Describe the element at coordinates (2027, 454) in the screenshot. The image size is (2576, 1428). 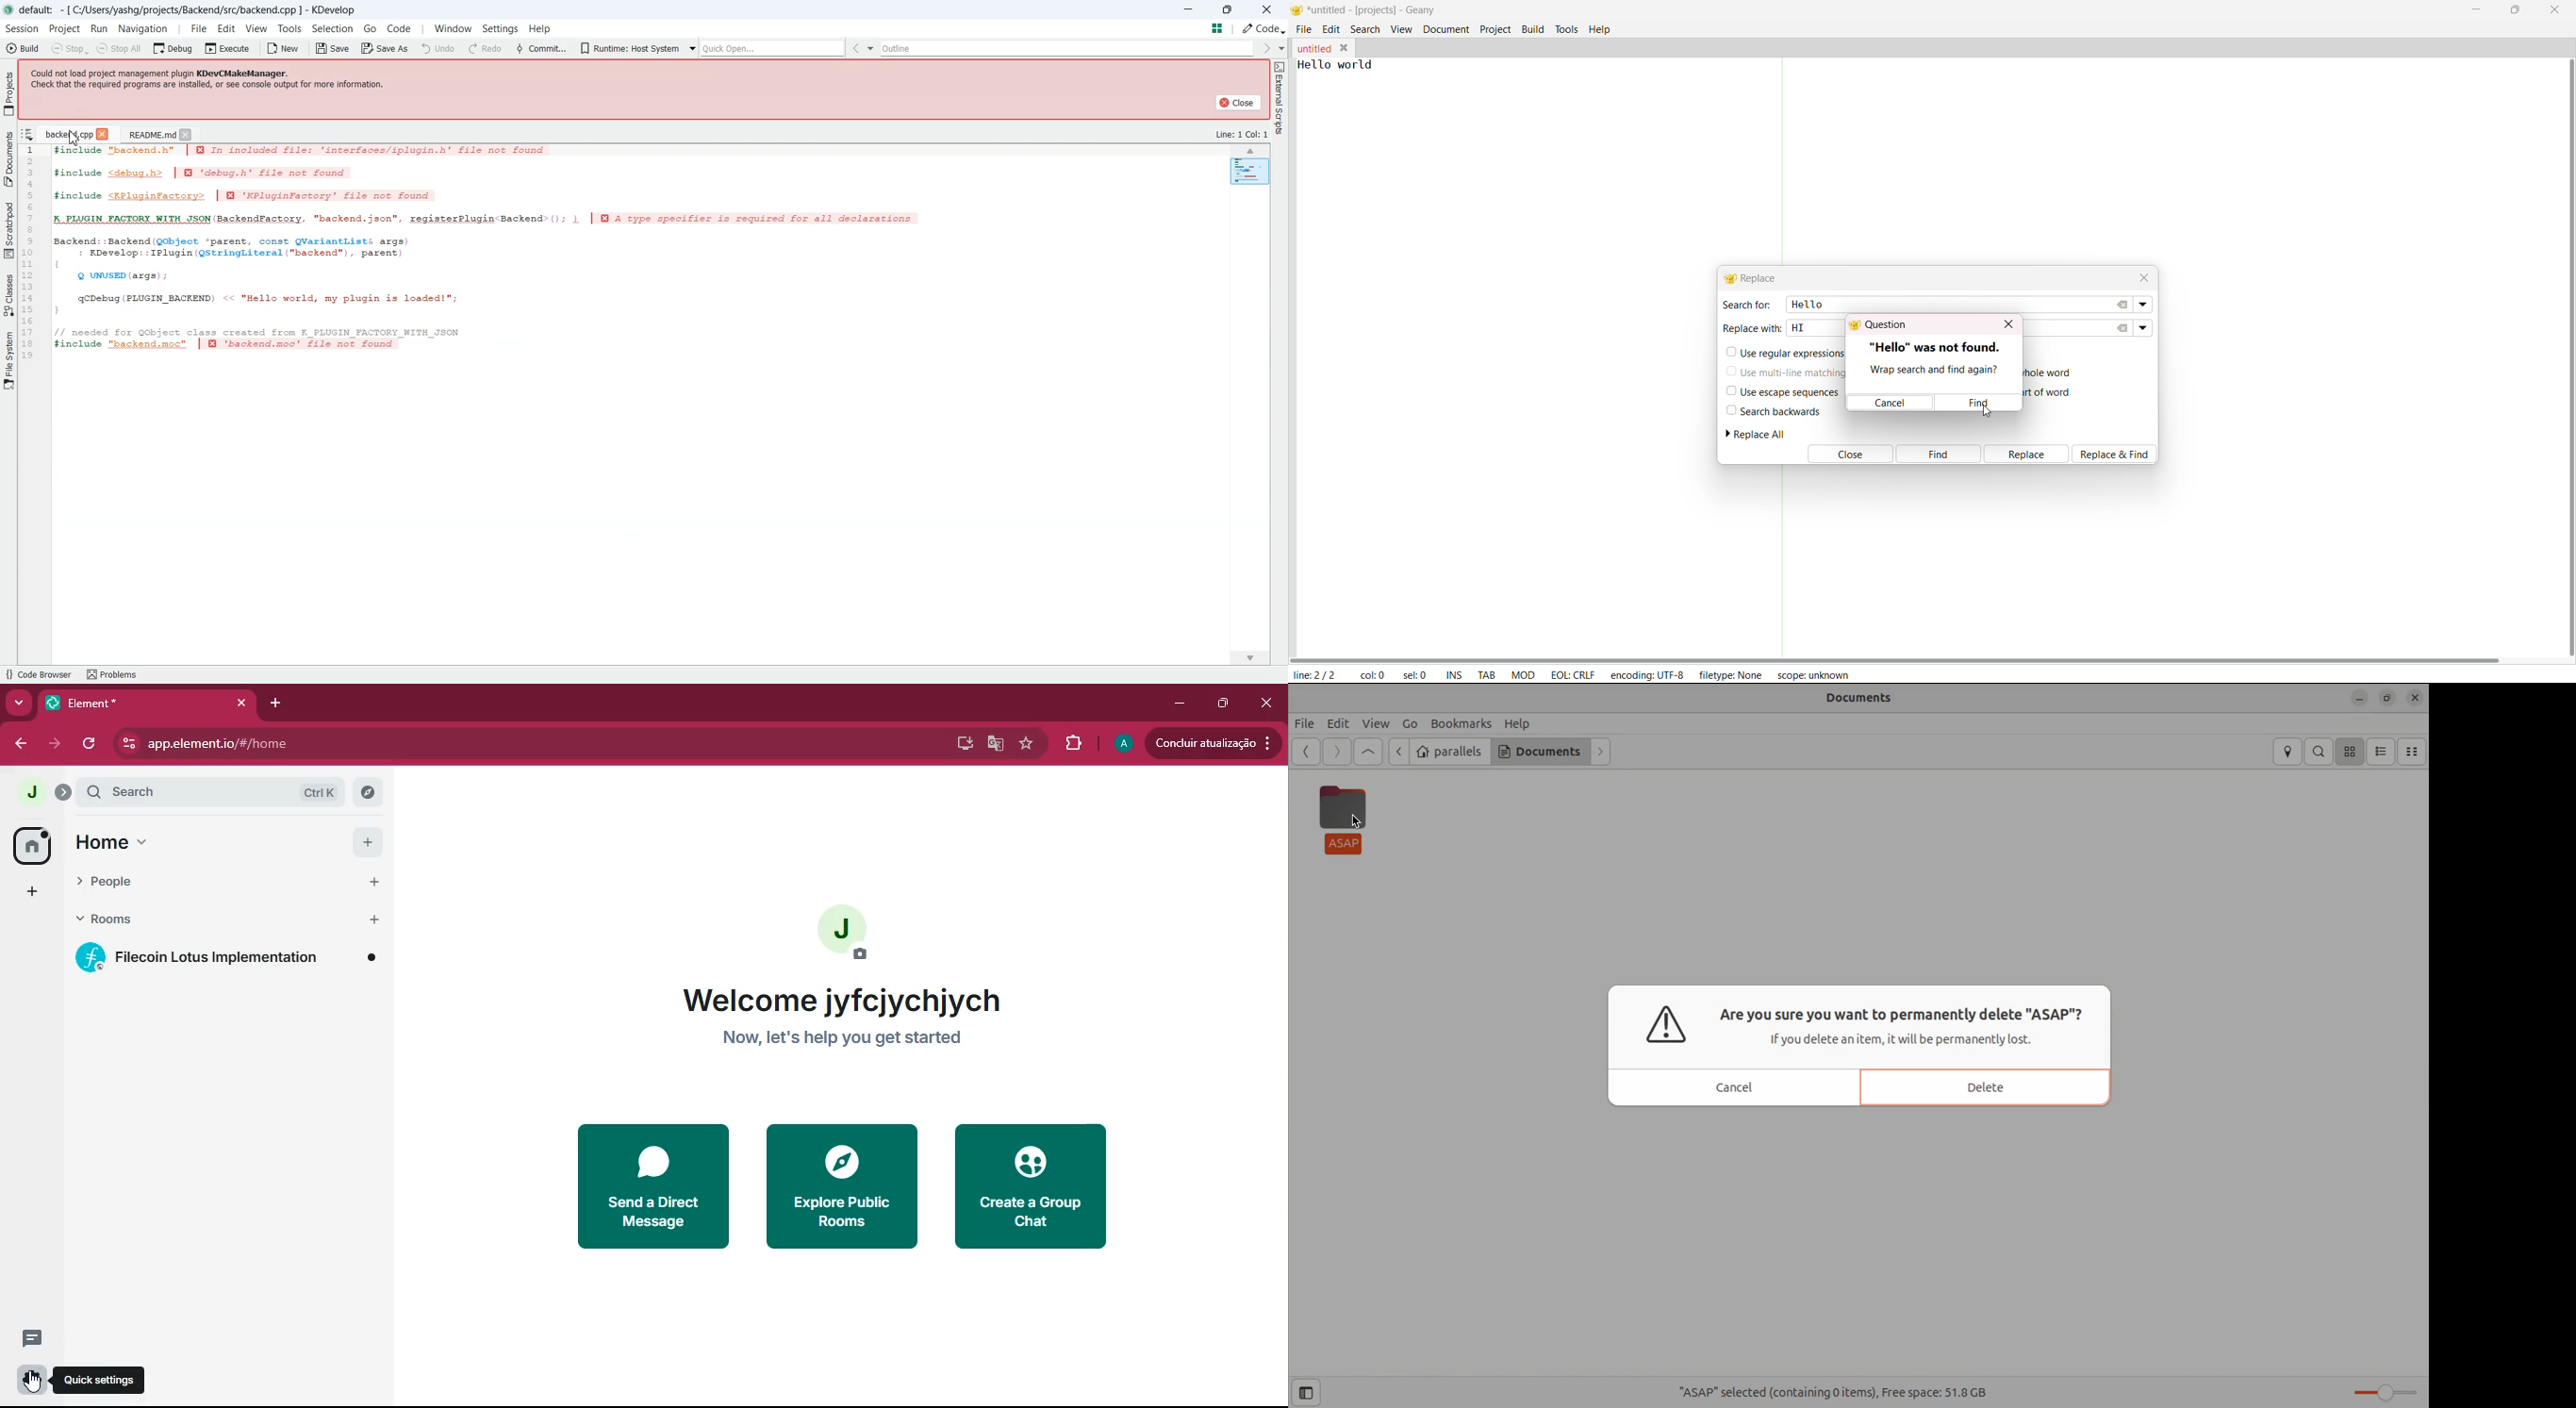
I see `replace` at that location.